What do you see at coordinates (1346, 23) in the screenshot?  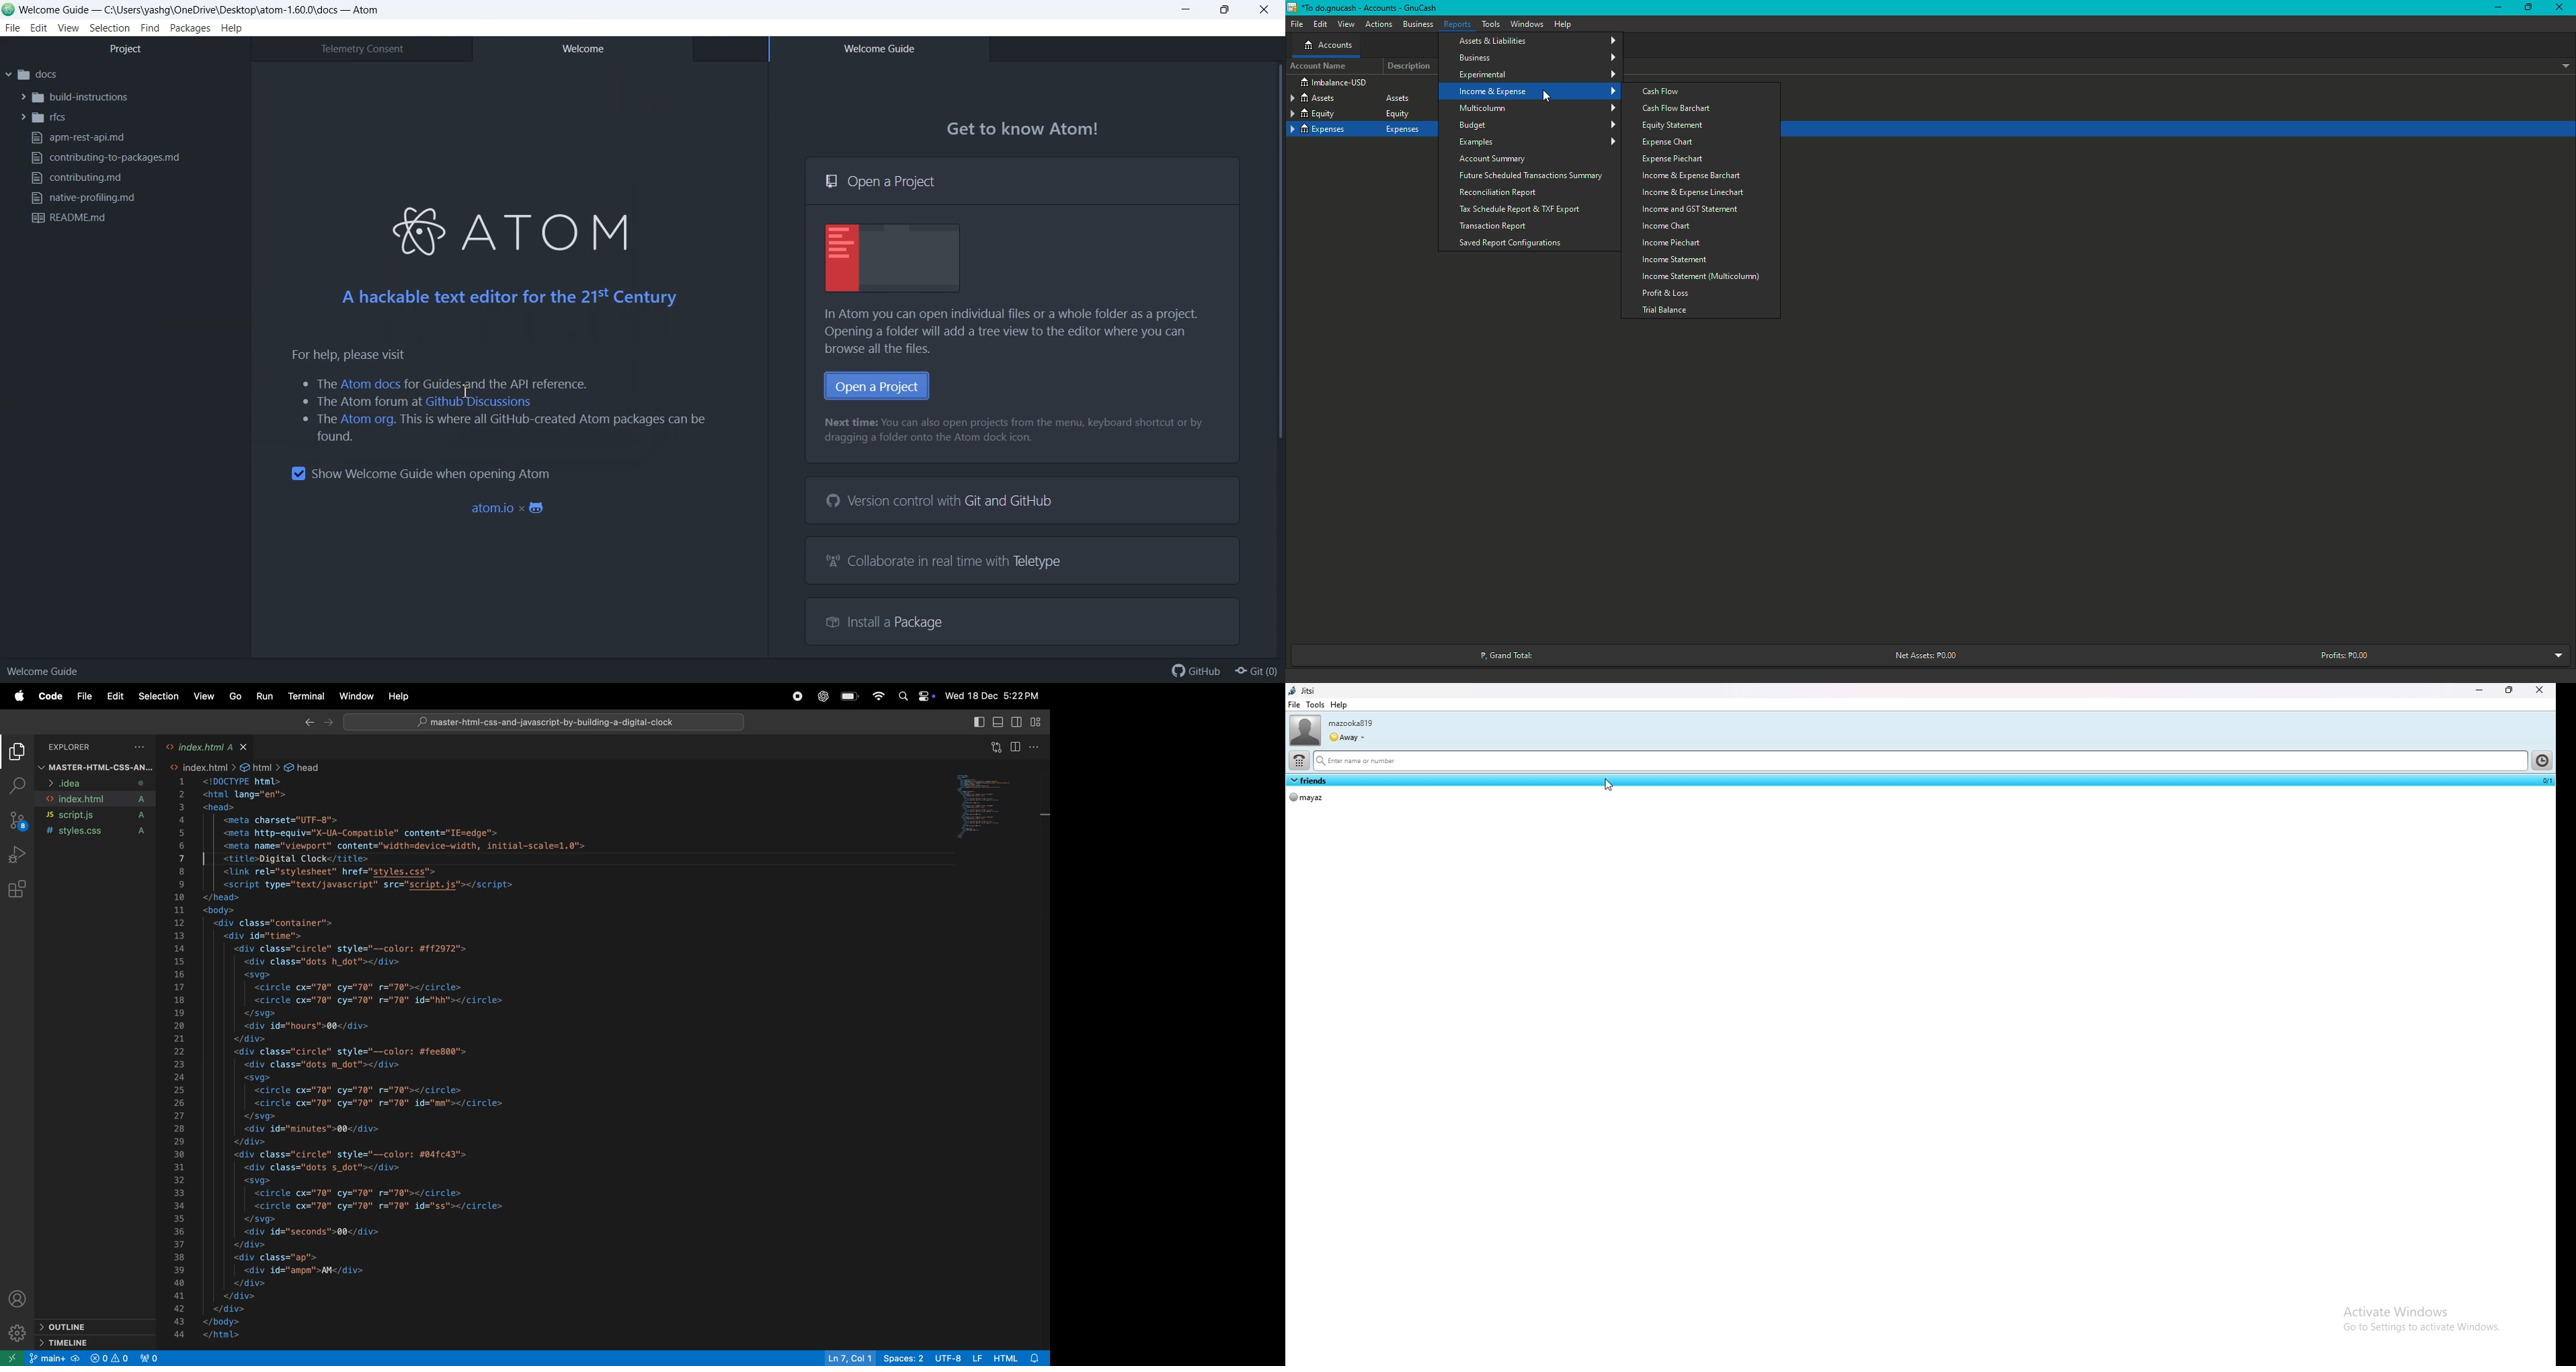 I see `View` at bounding box center [1346, 23].